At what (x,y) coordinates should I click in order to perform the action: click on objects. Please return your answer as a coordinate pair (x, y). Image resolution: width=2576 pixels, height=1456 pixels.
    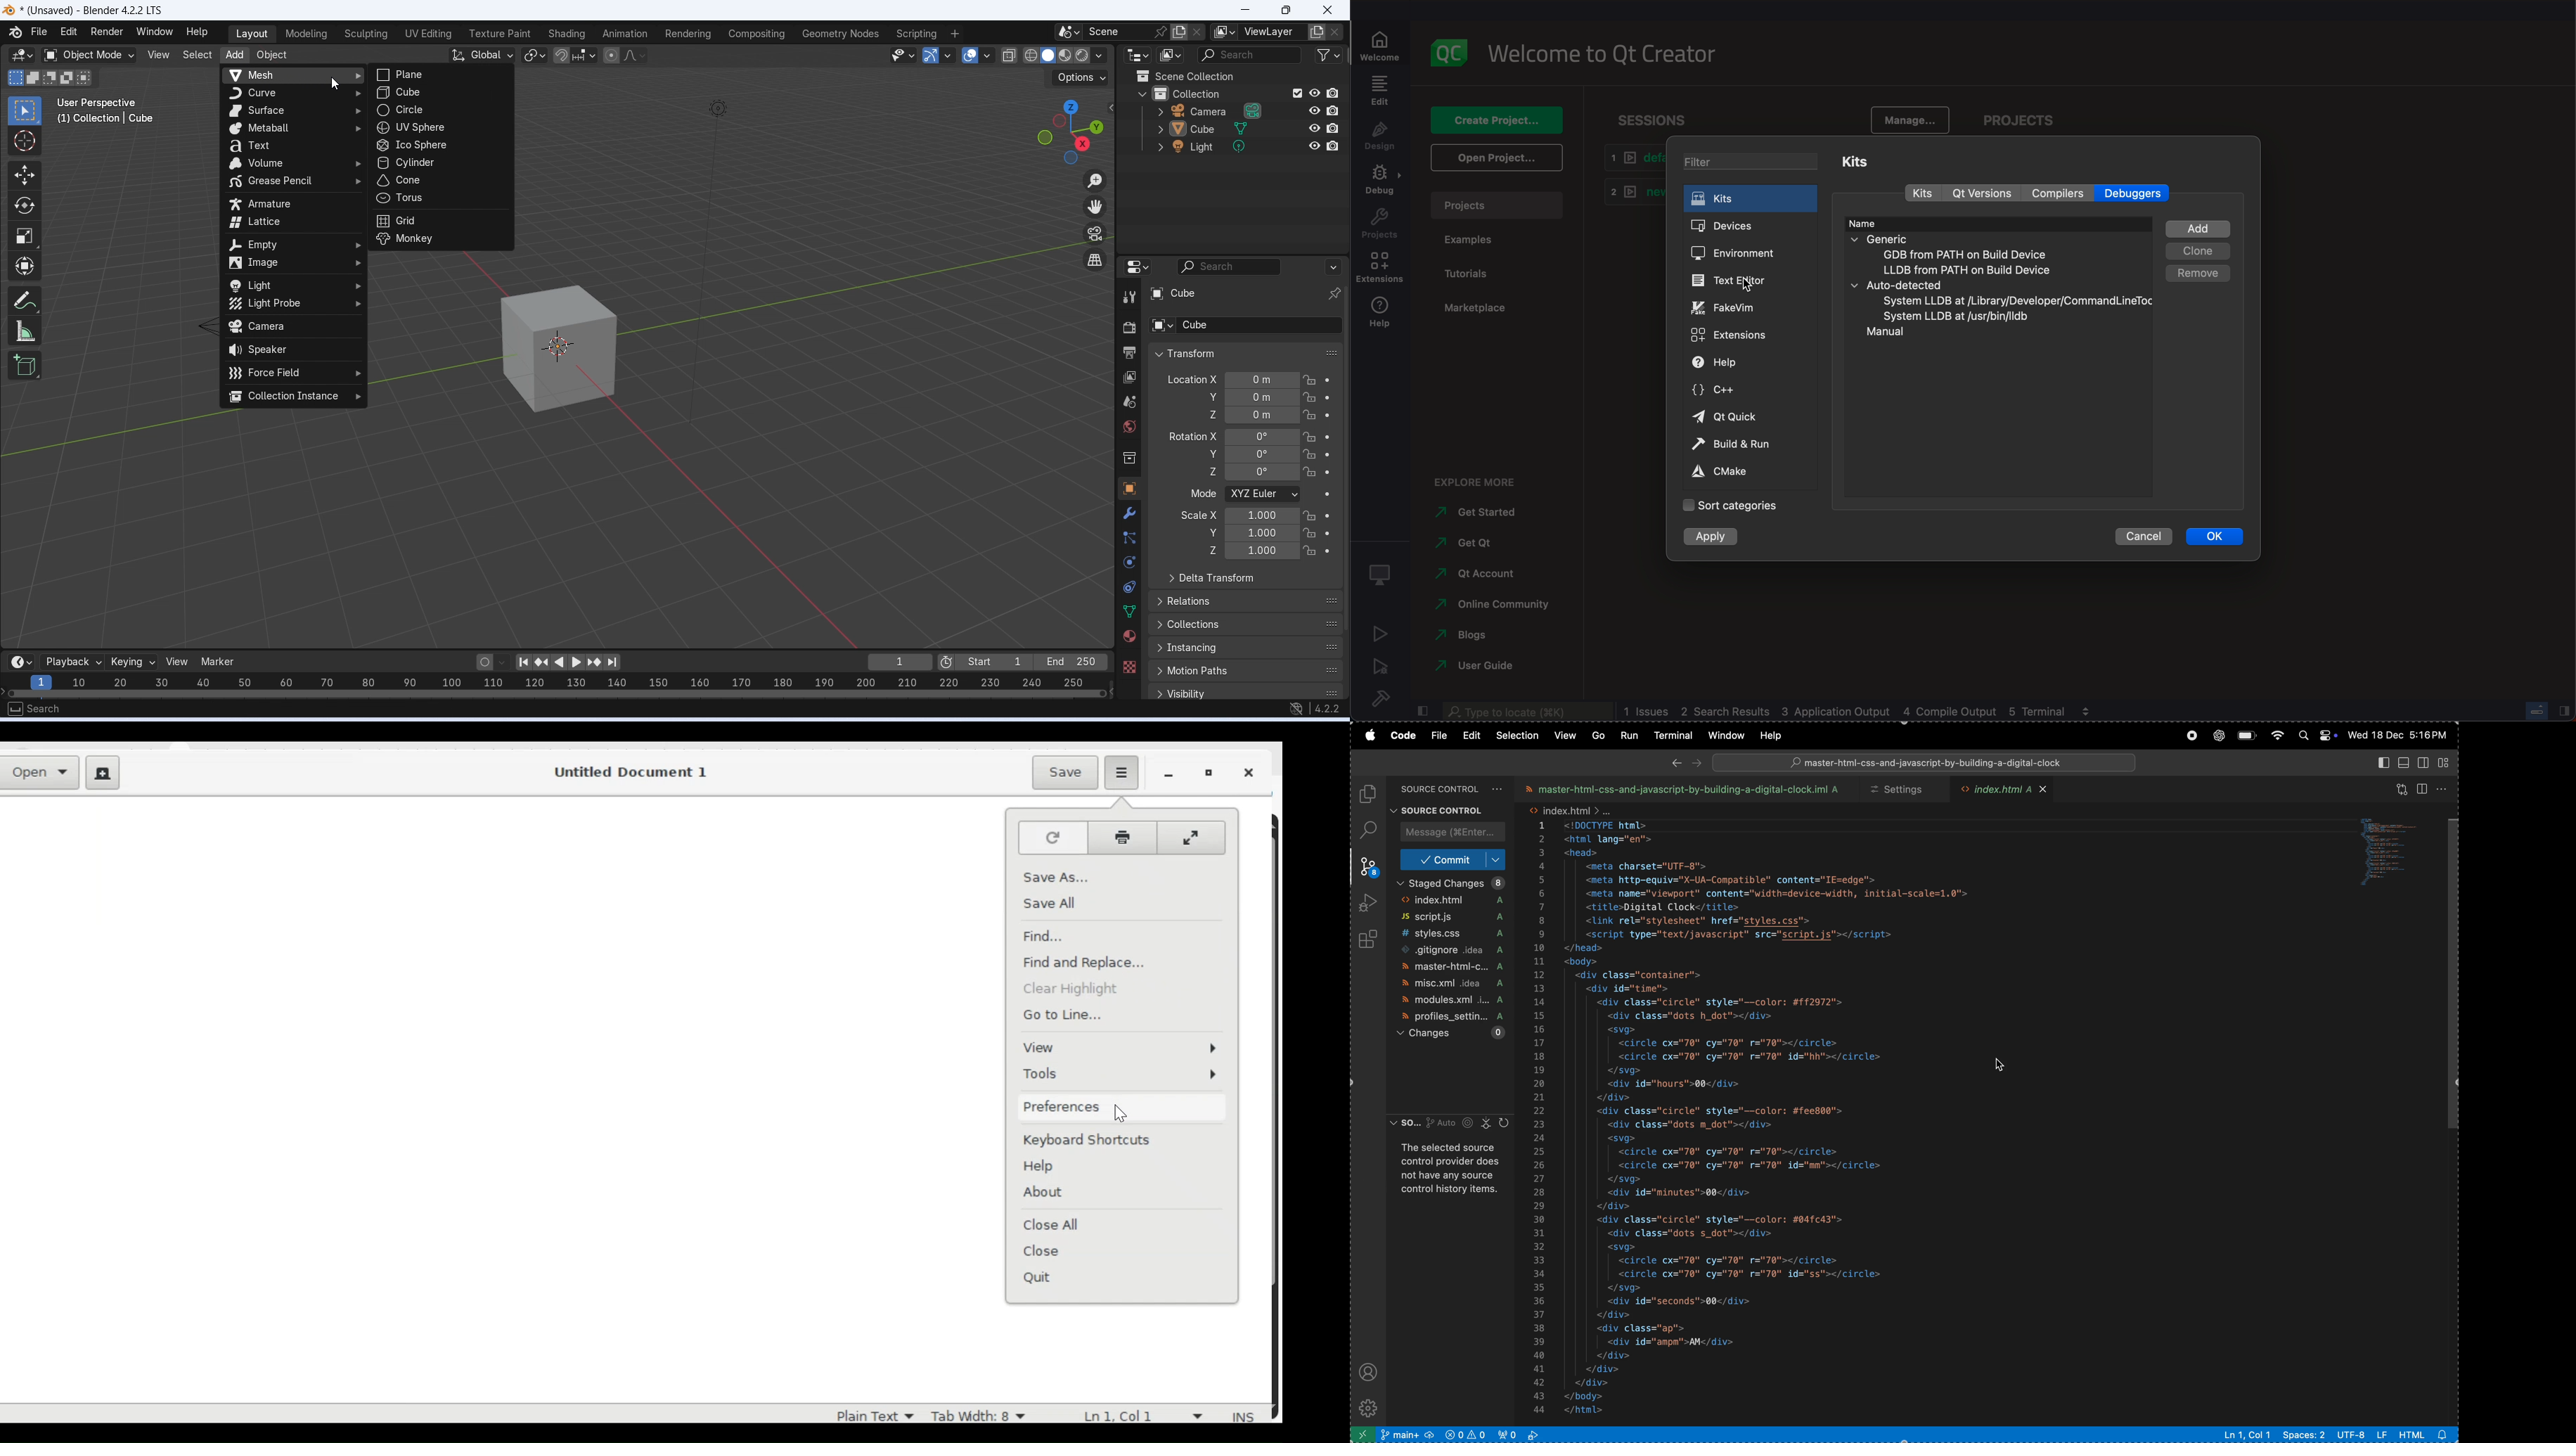
    Looking at the image, I should click on (1129, 488).